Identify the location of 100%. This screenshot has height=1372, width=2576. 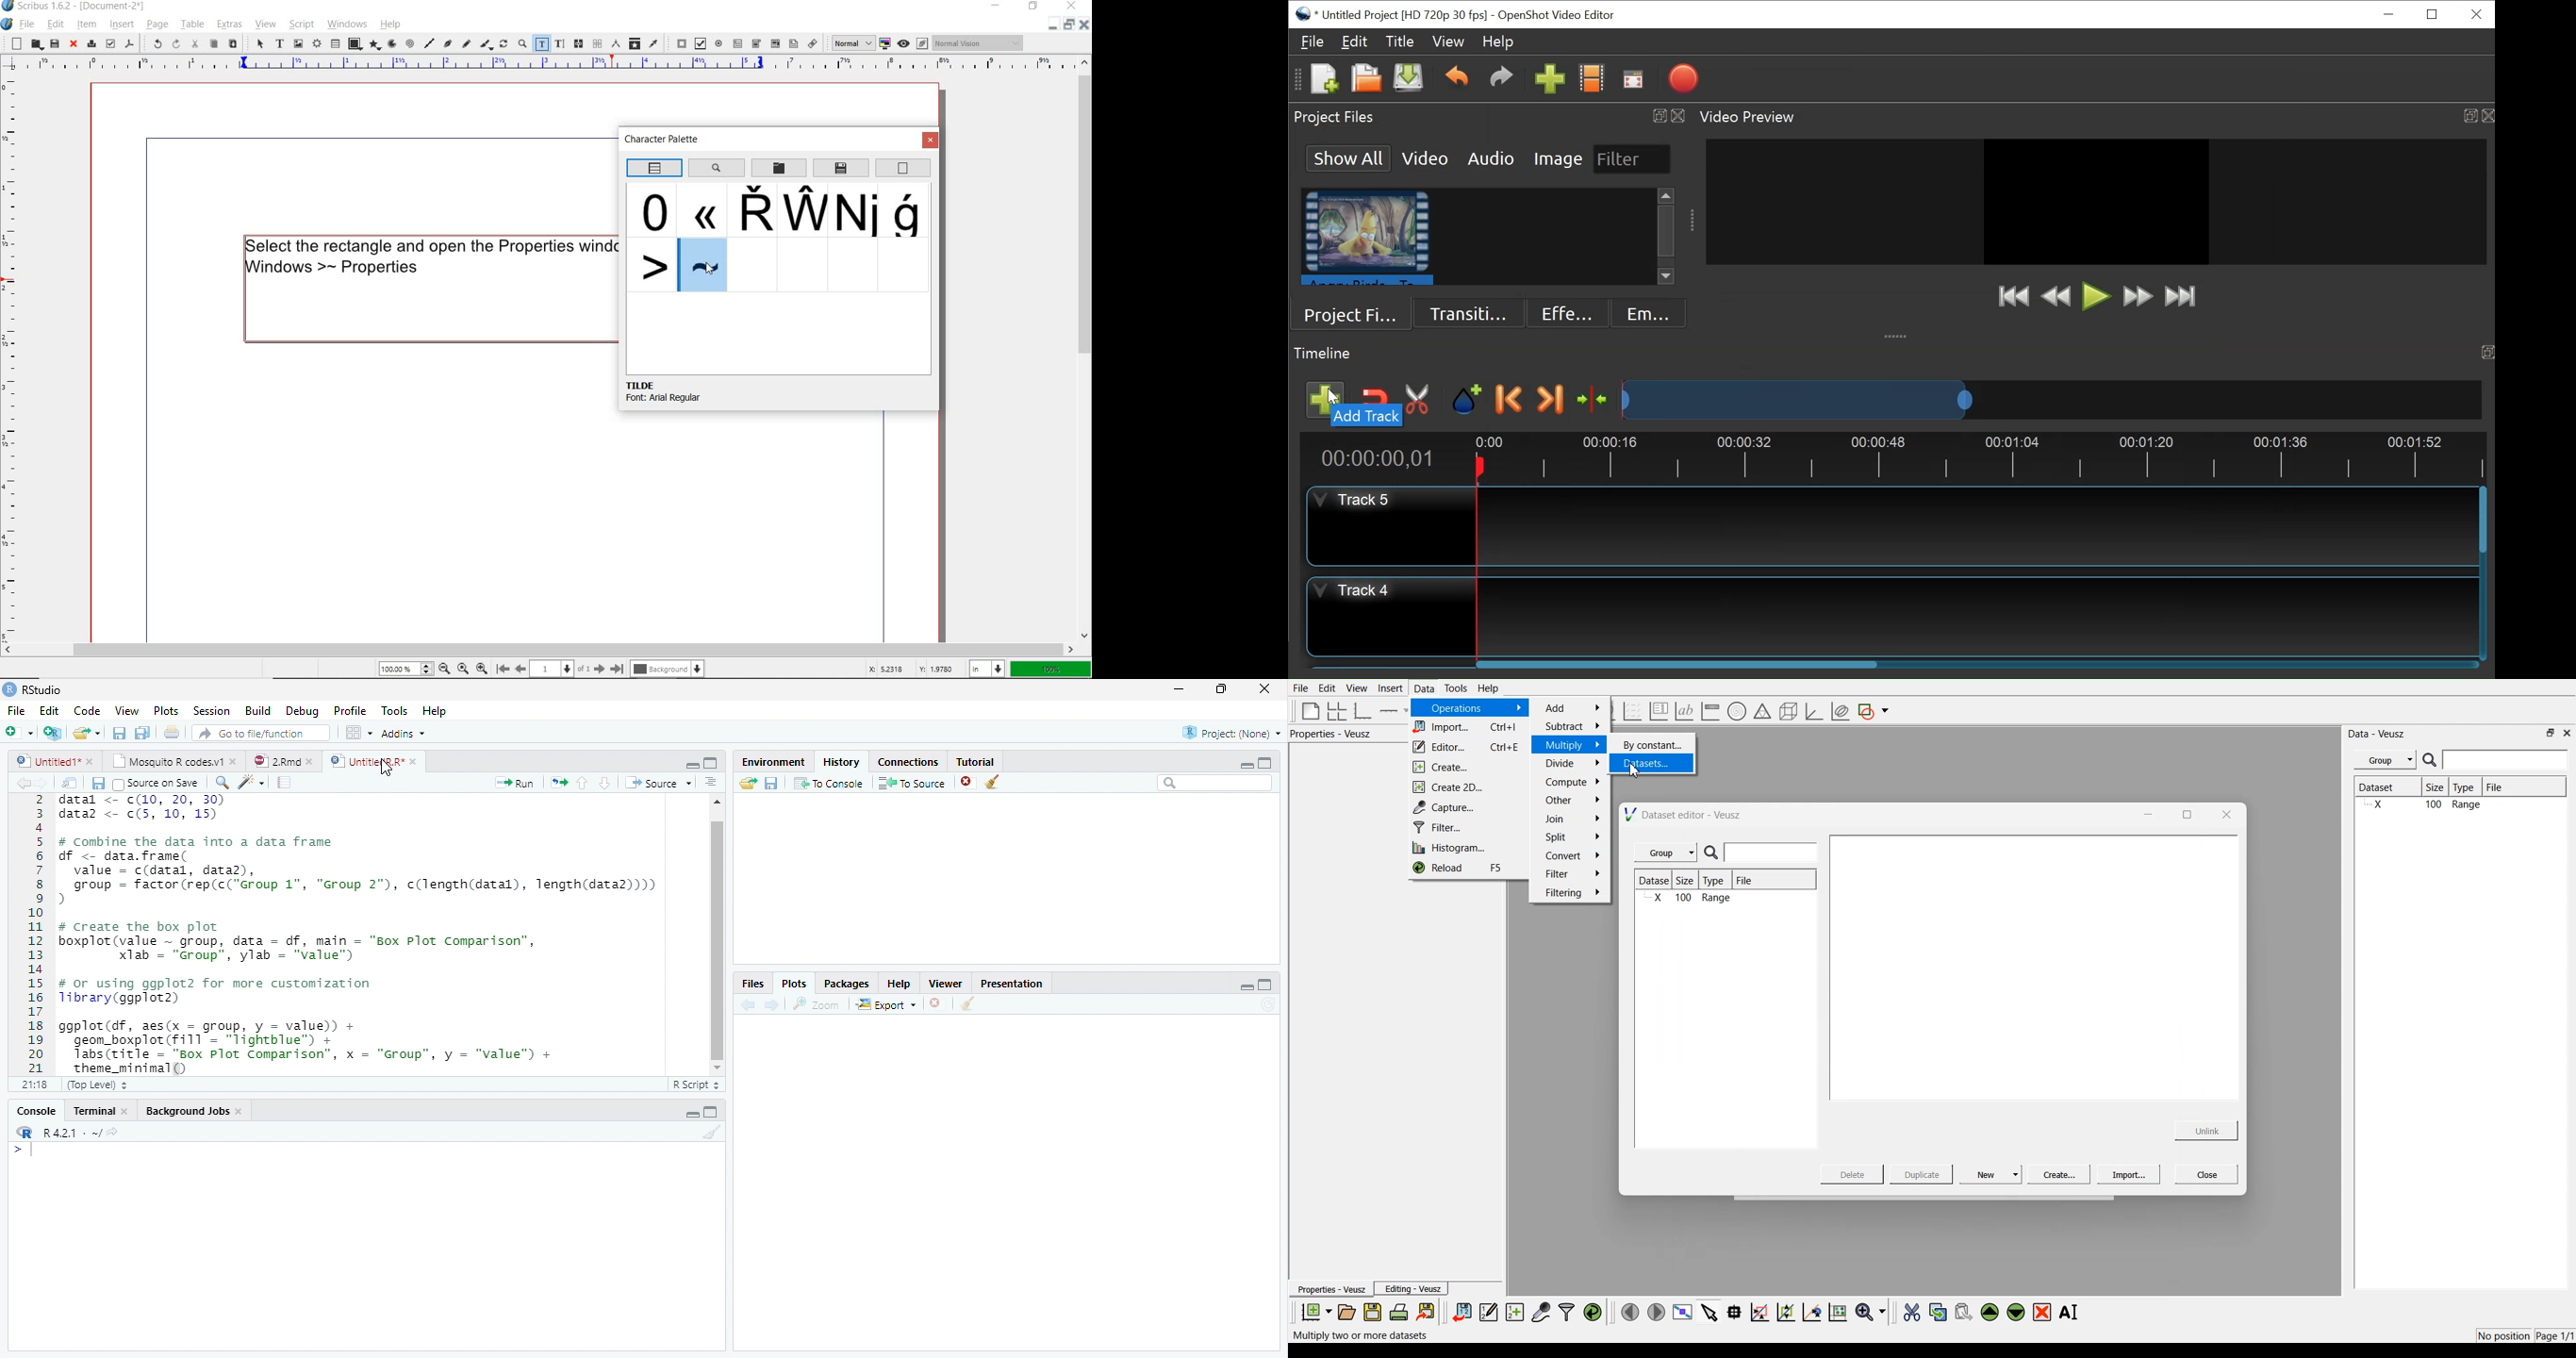
(1052, 669).